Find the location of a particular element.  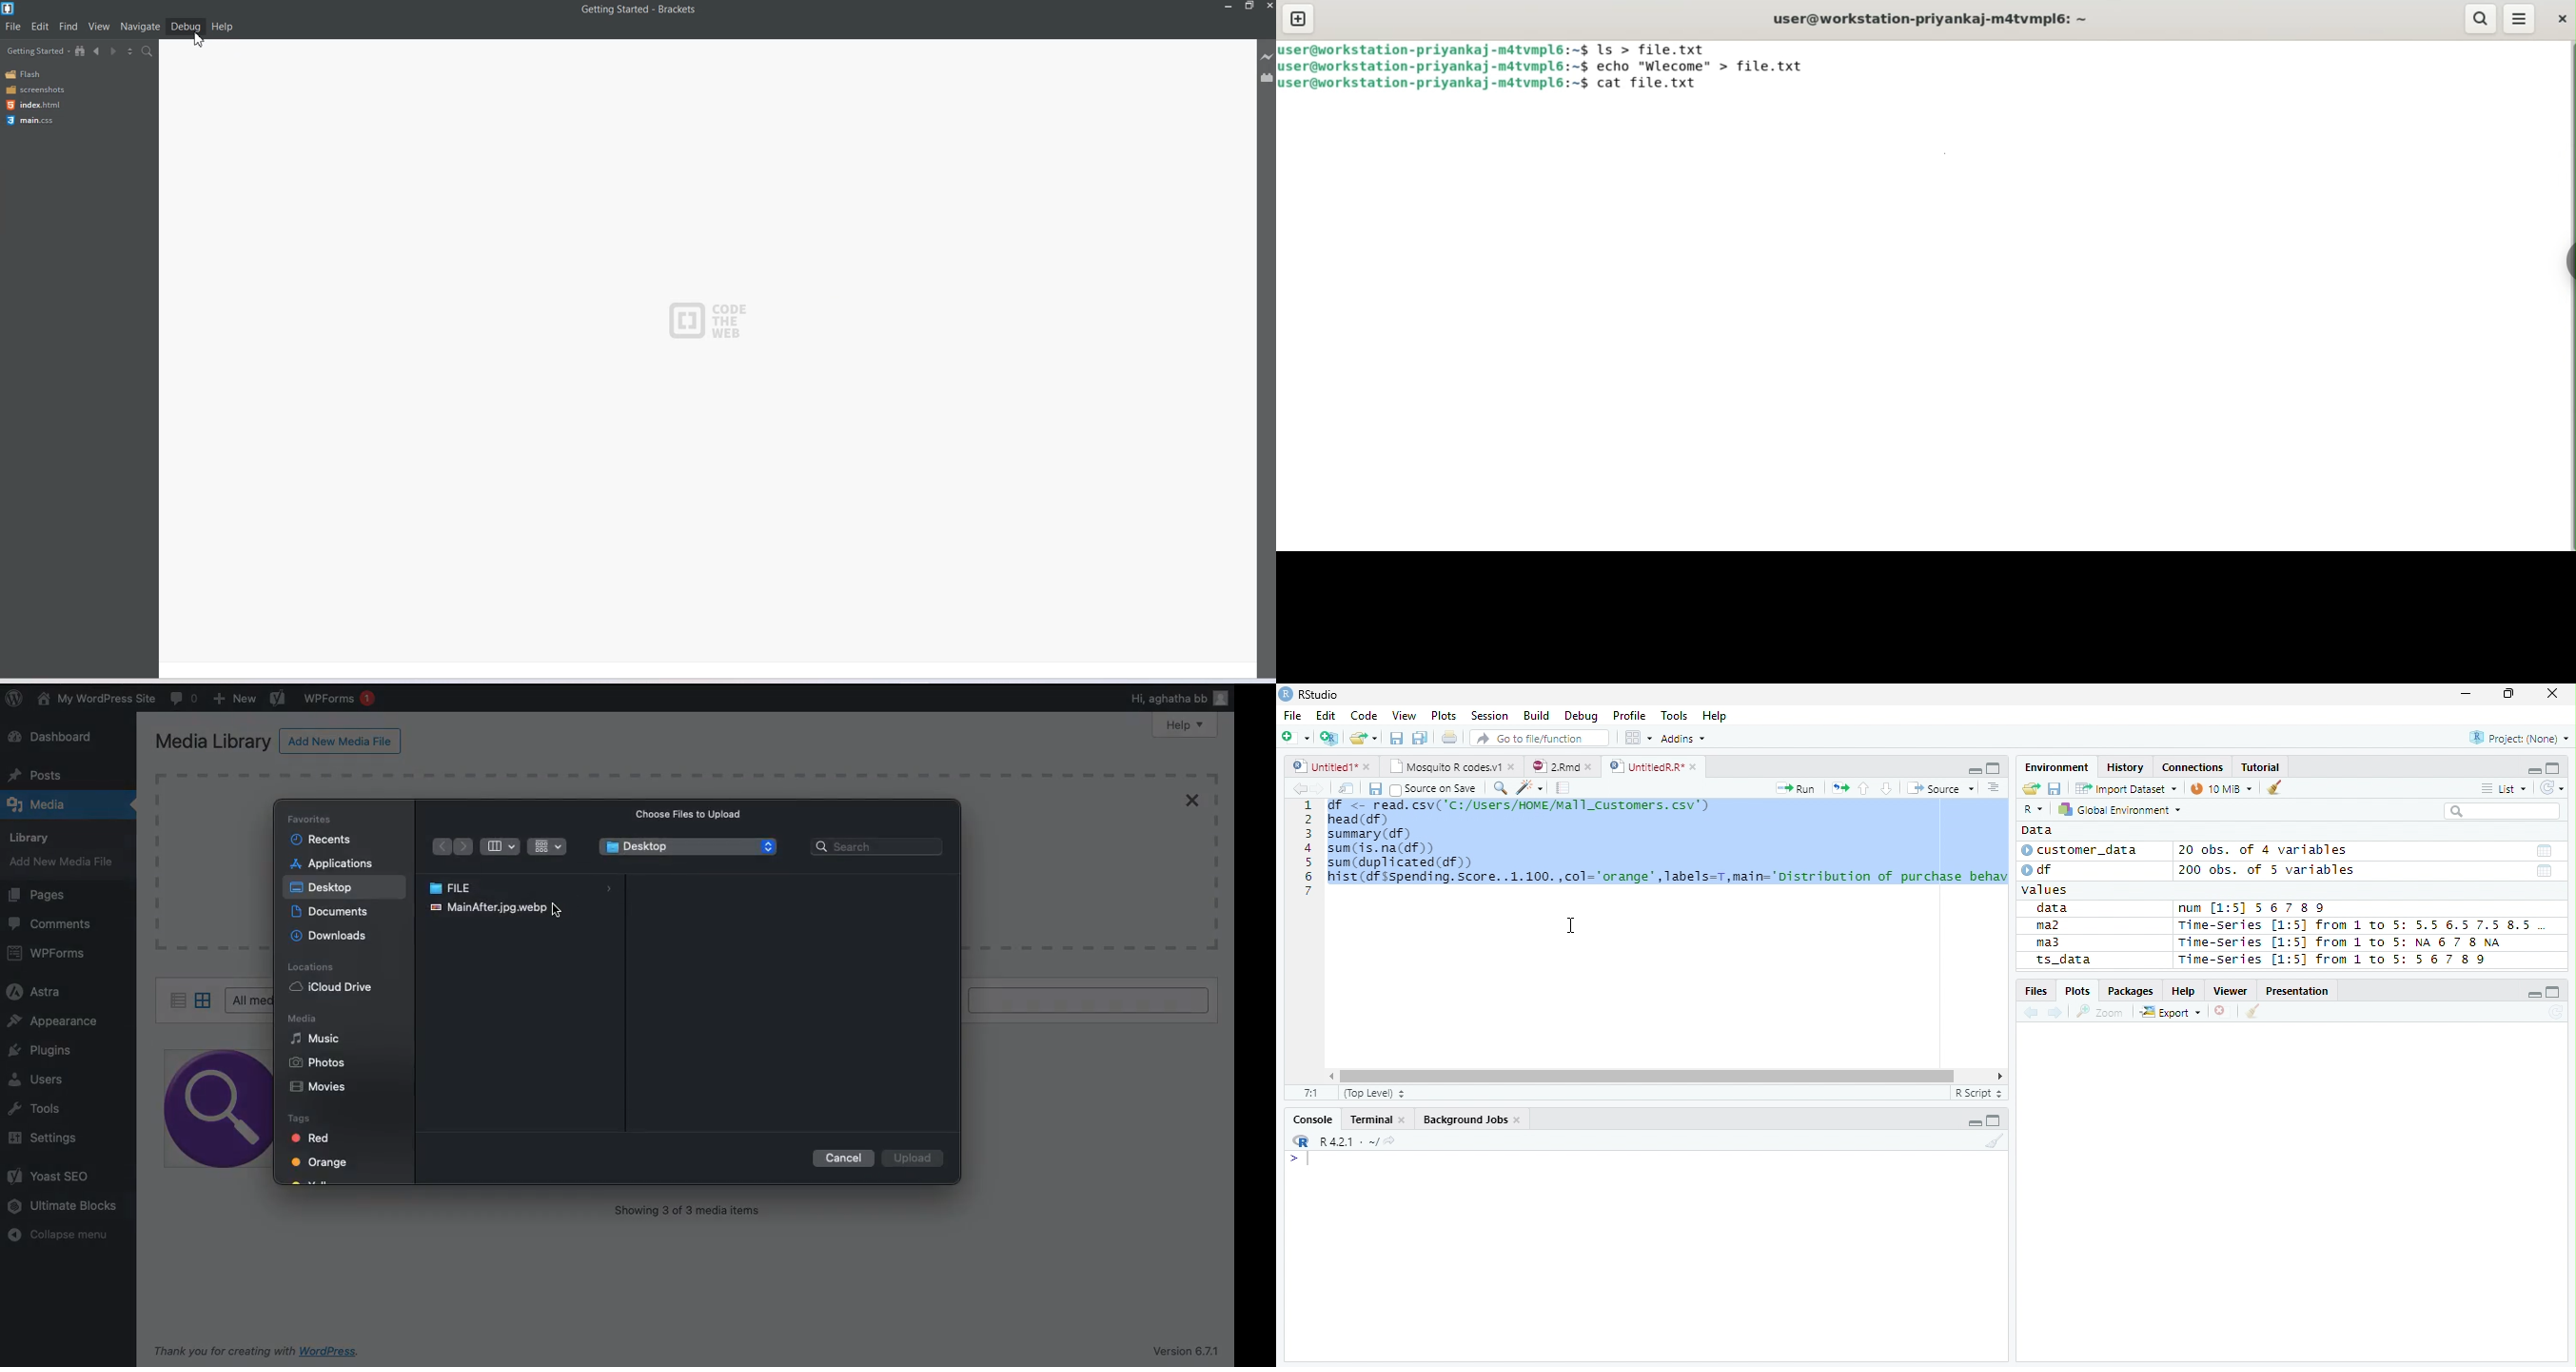

Compile Report is located at coordinates (1563, 788).